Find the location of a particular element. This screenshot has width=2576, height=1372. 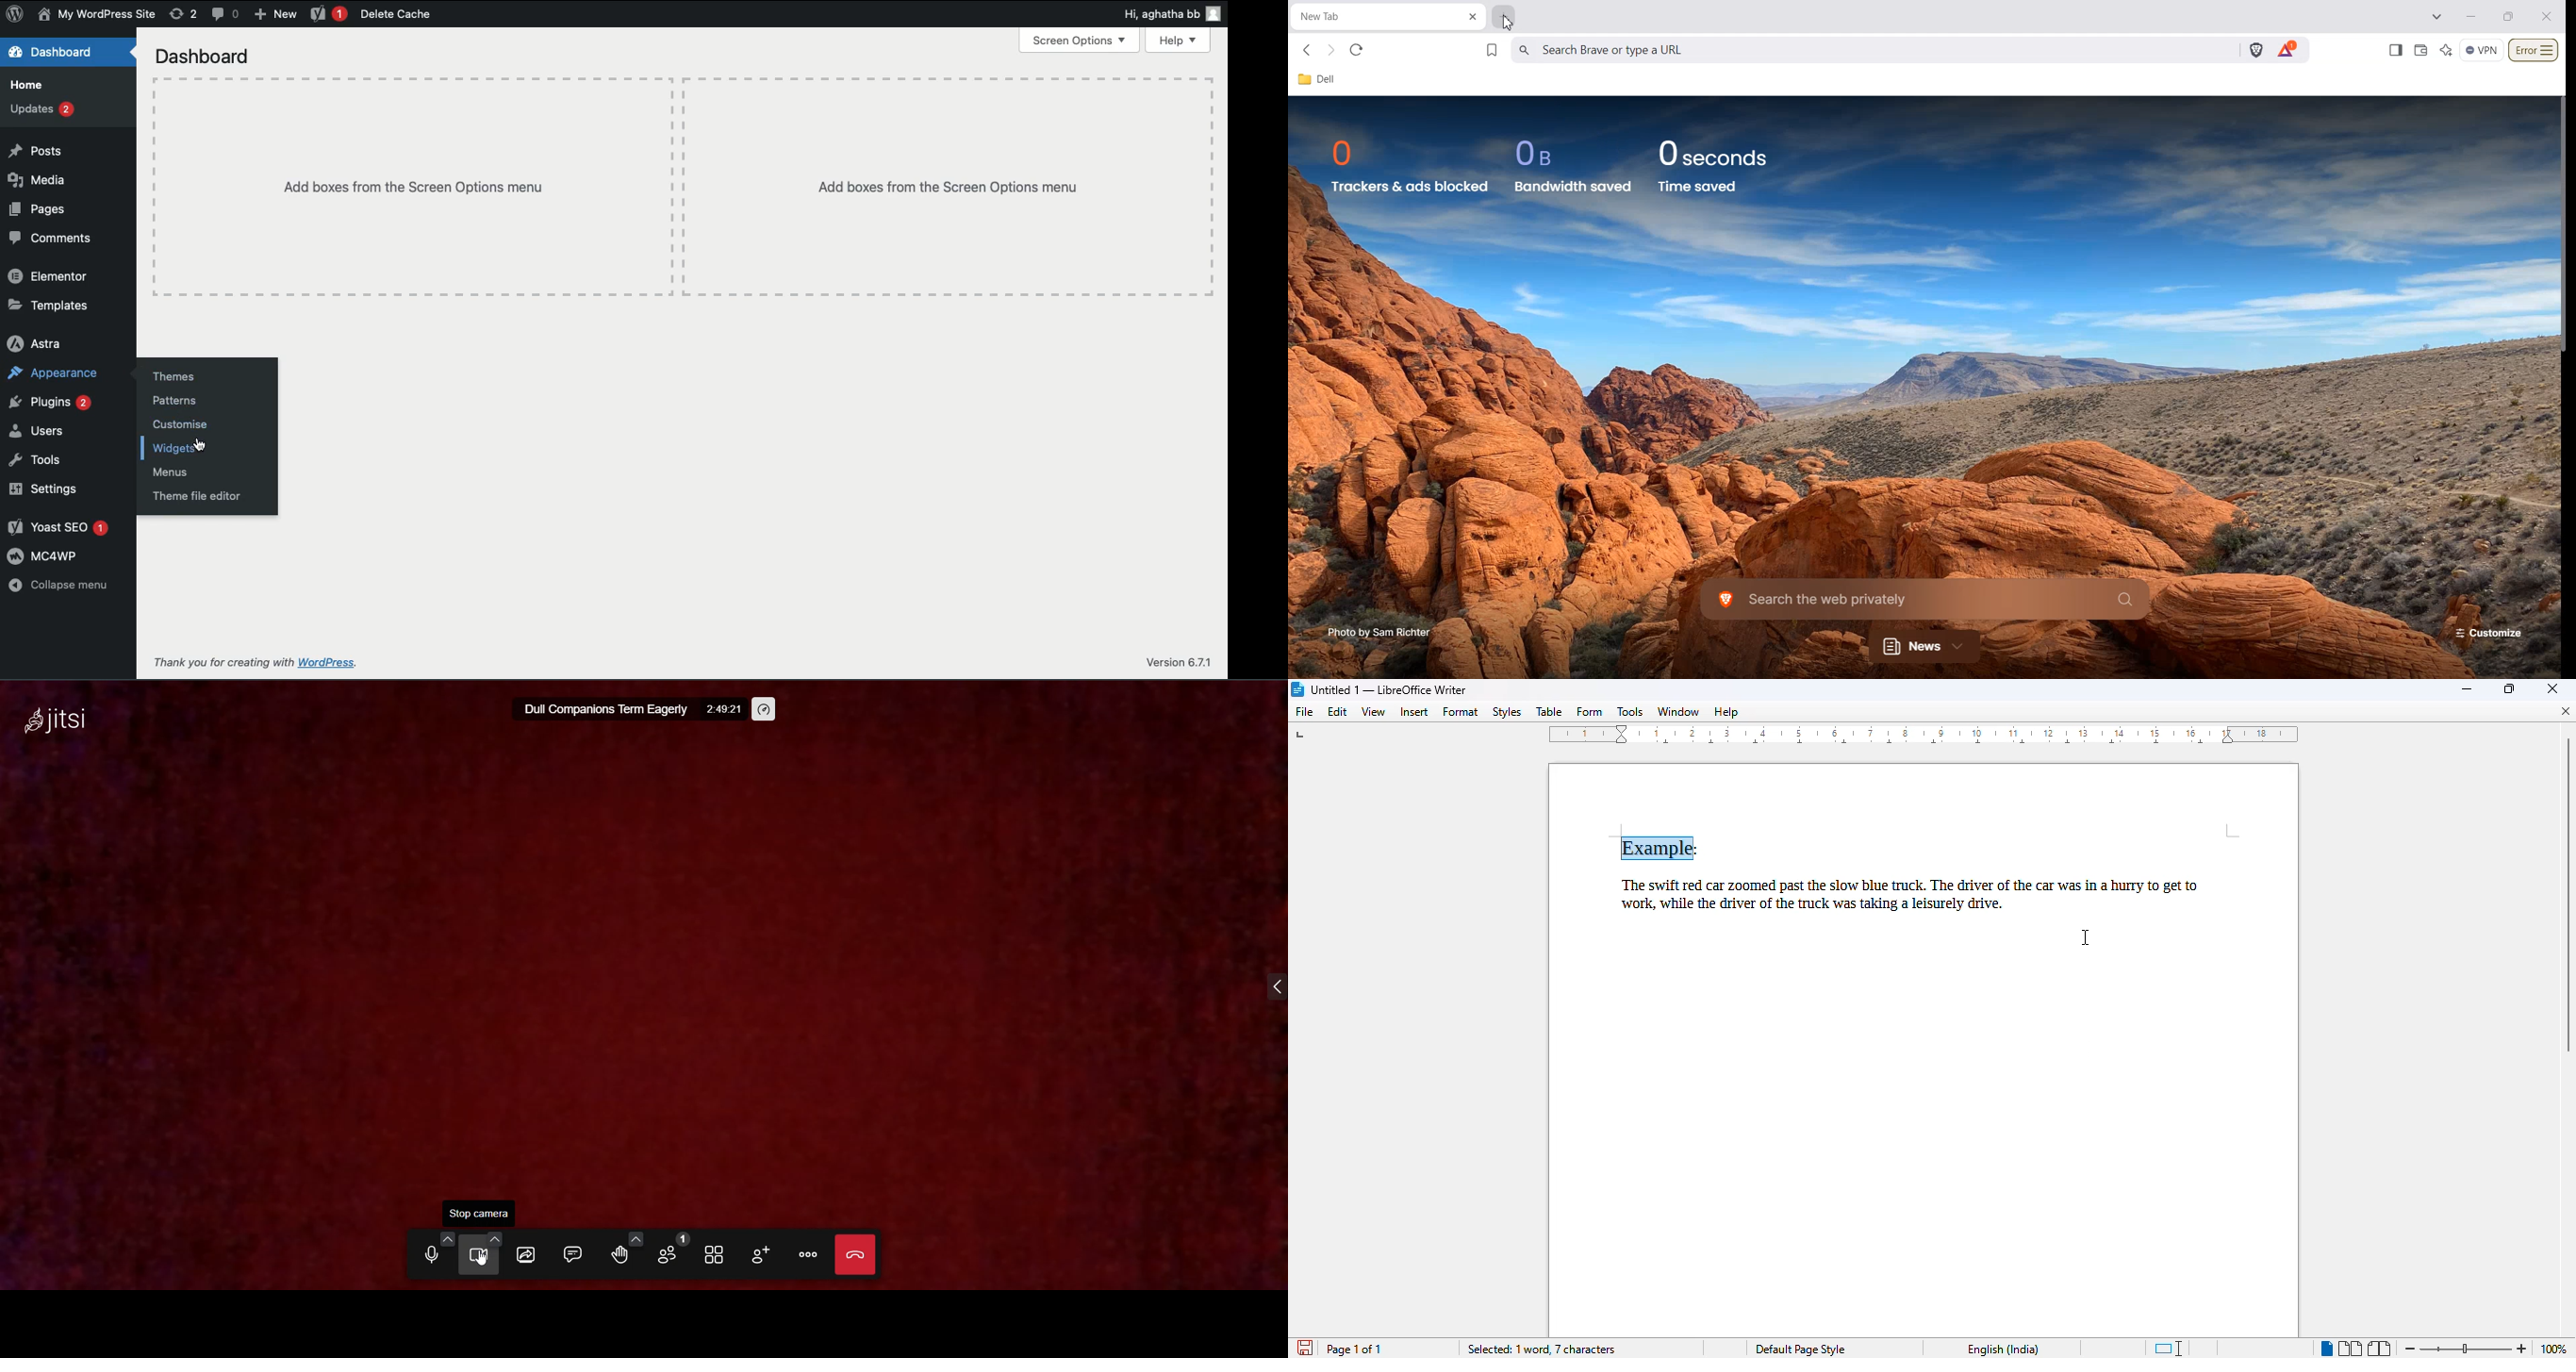

Themes is located at coordinates (180, 370).